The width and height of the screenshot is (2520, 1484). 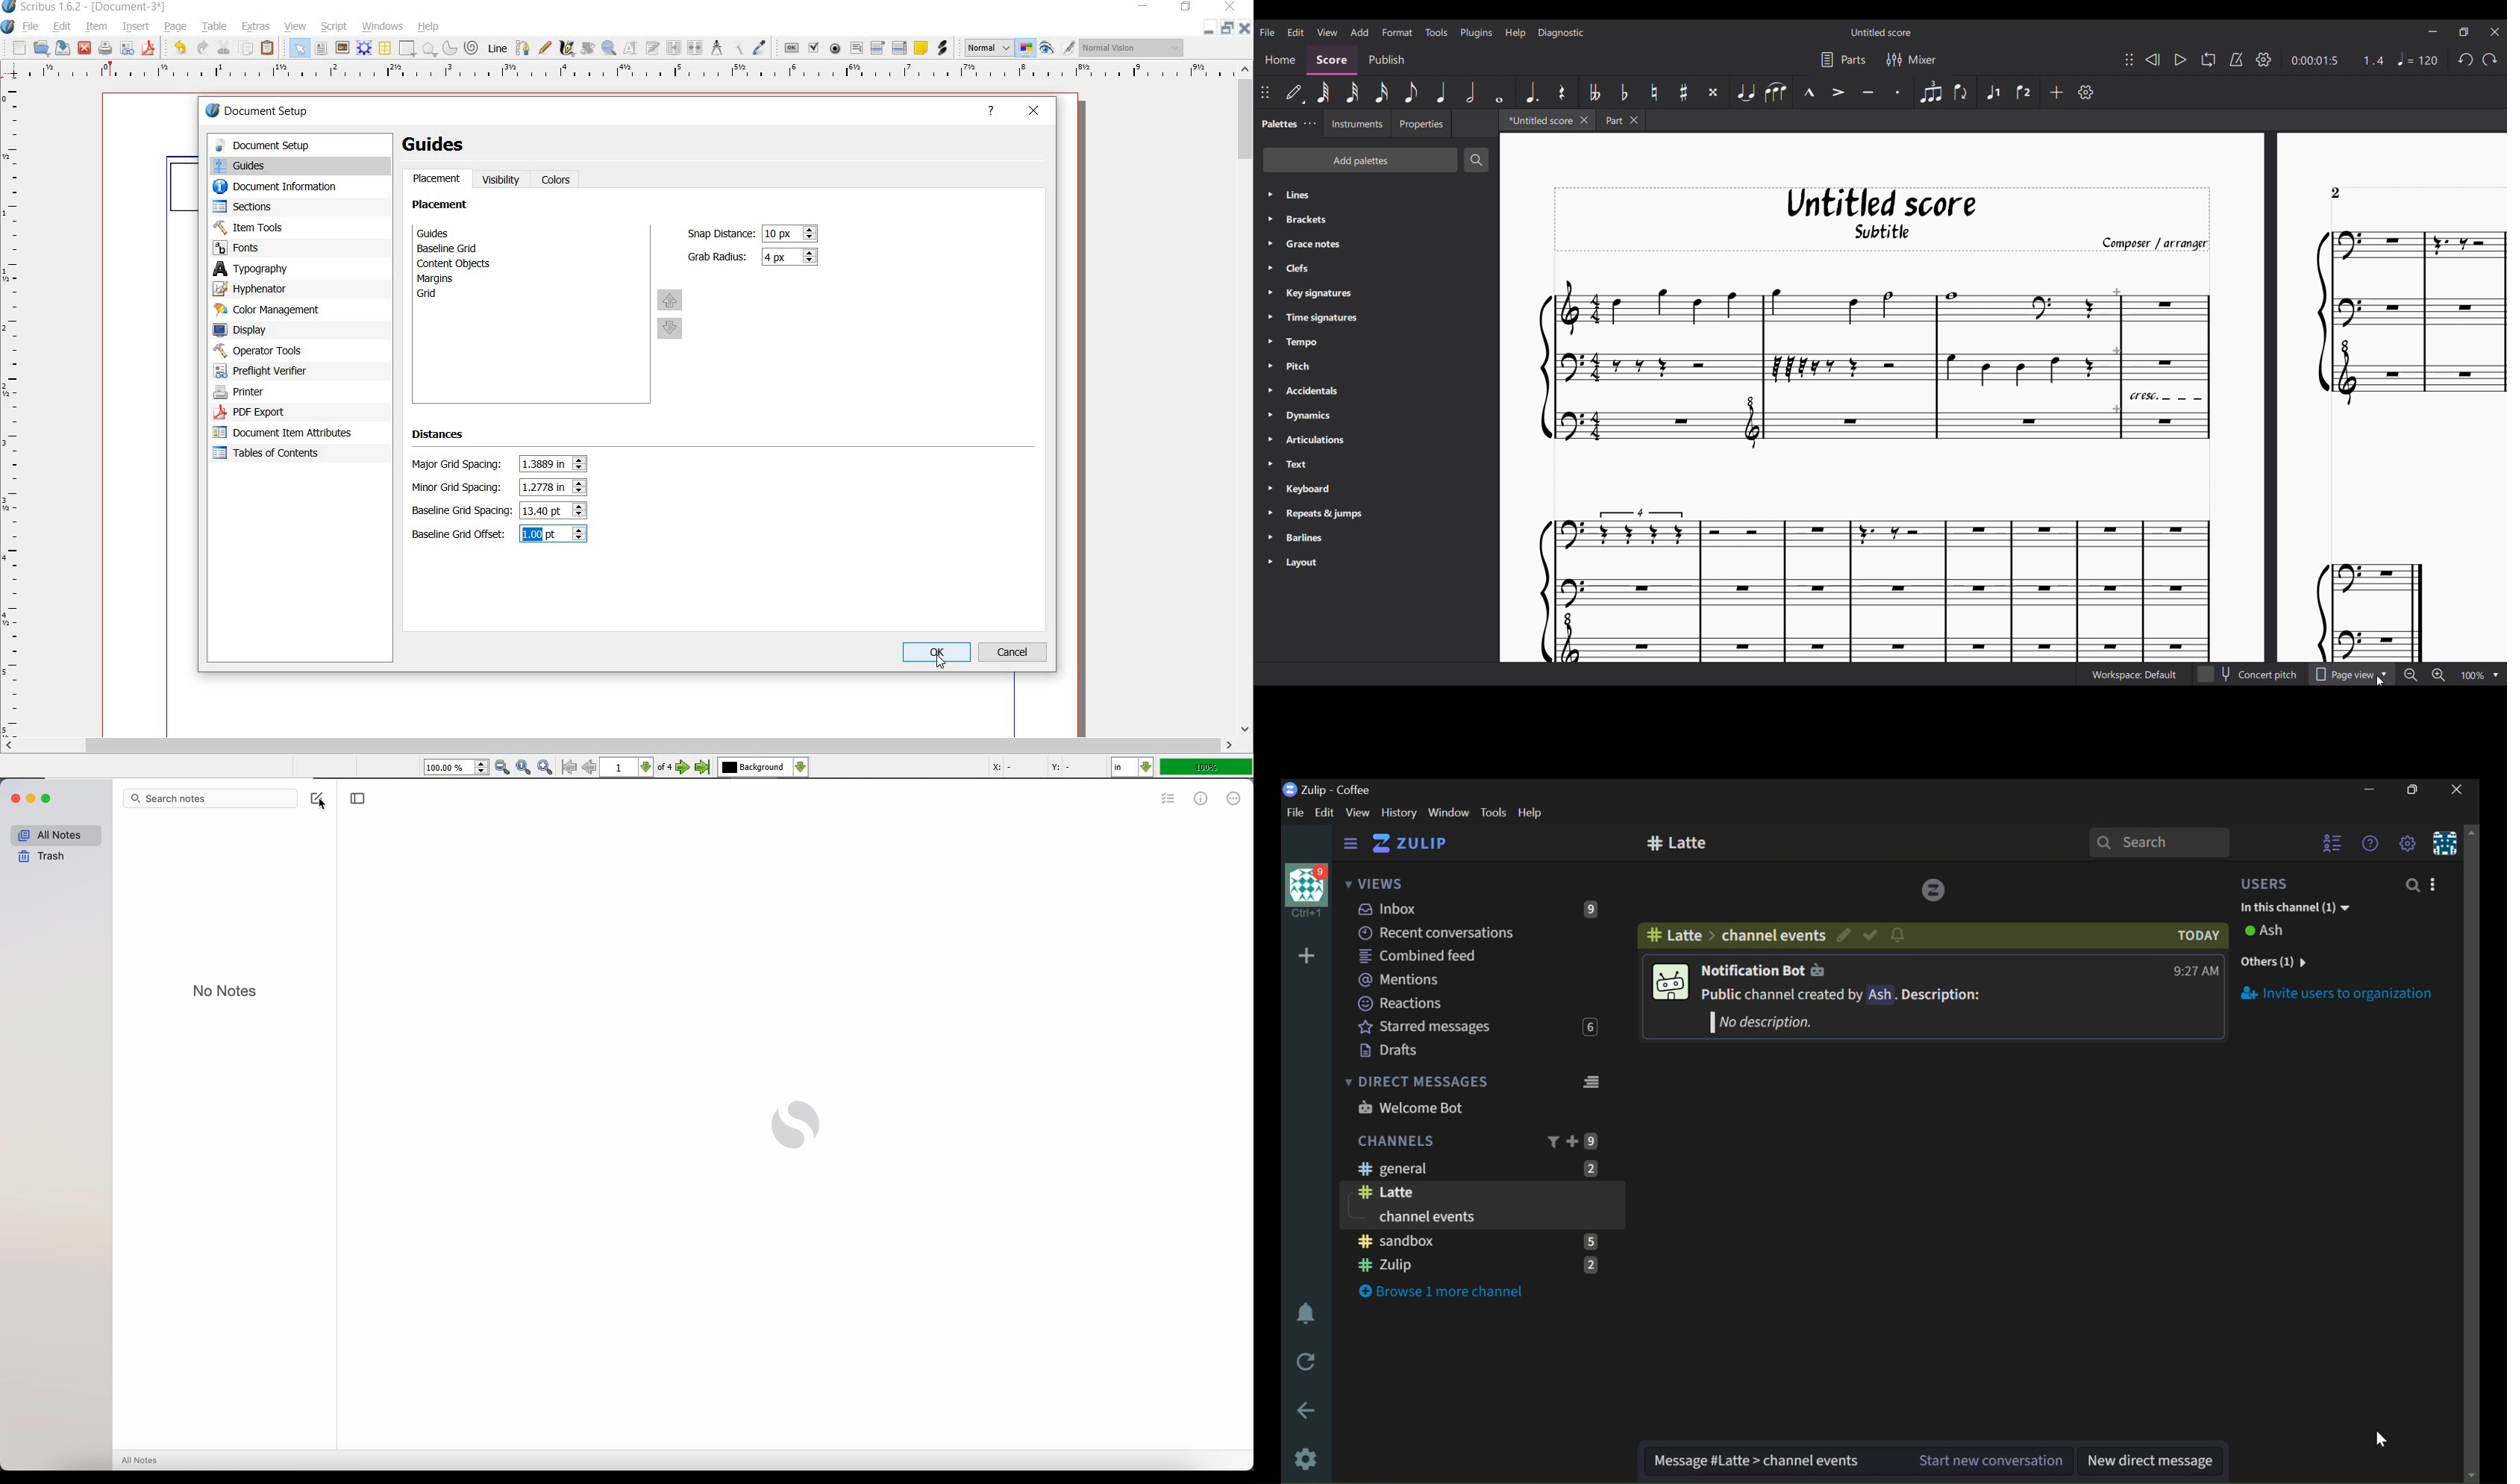 What do you see at coordinates (719, 234) in the screenshot?
I see `Snap Distance:` at bounding box center [719, 234].